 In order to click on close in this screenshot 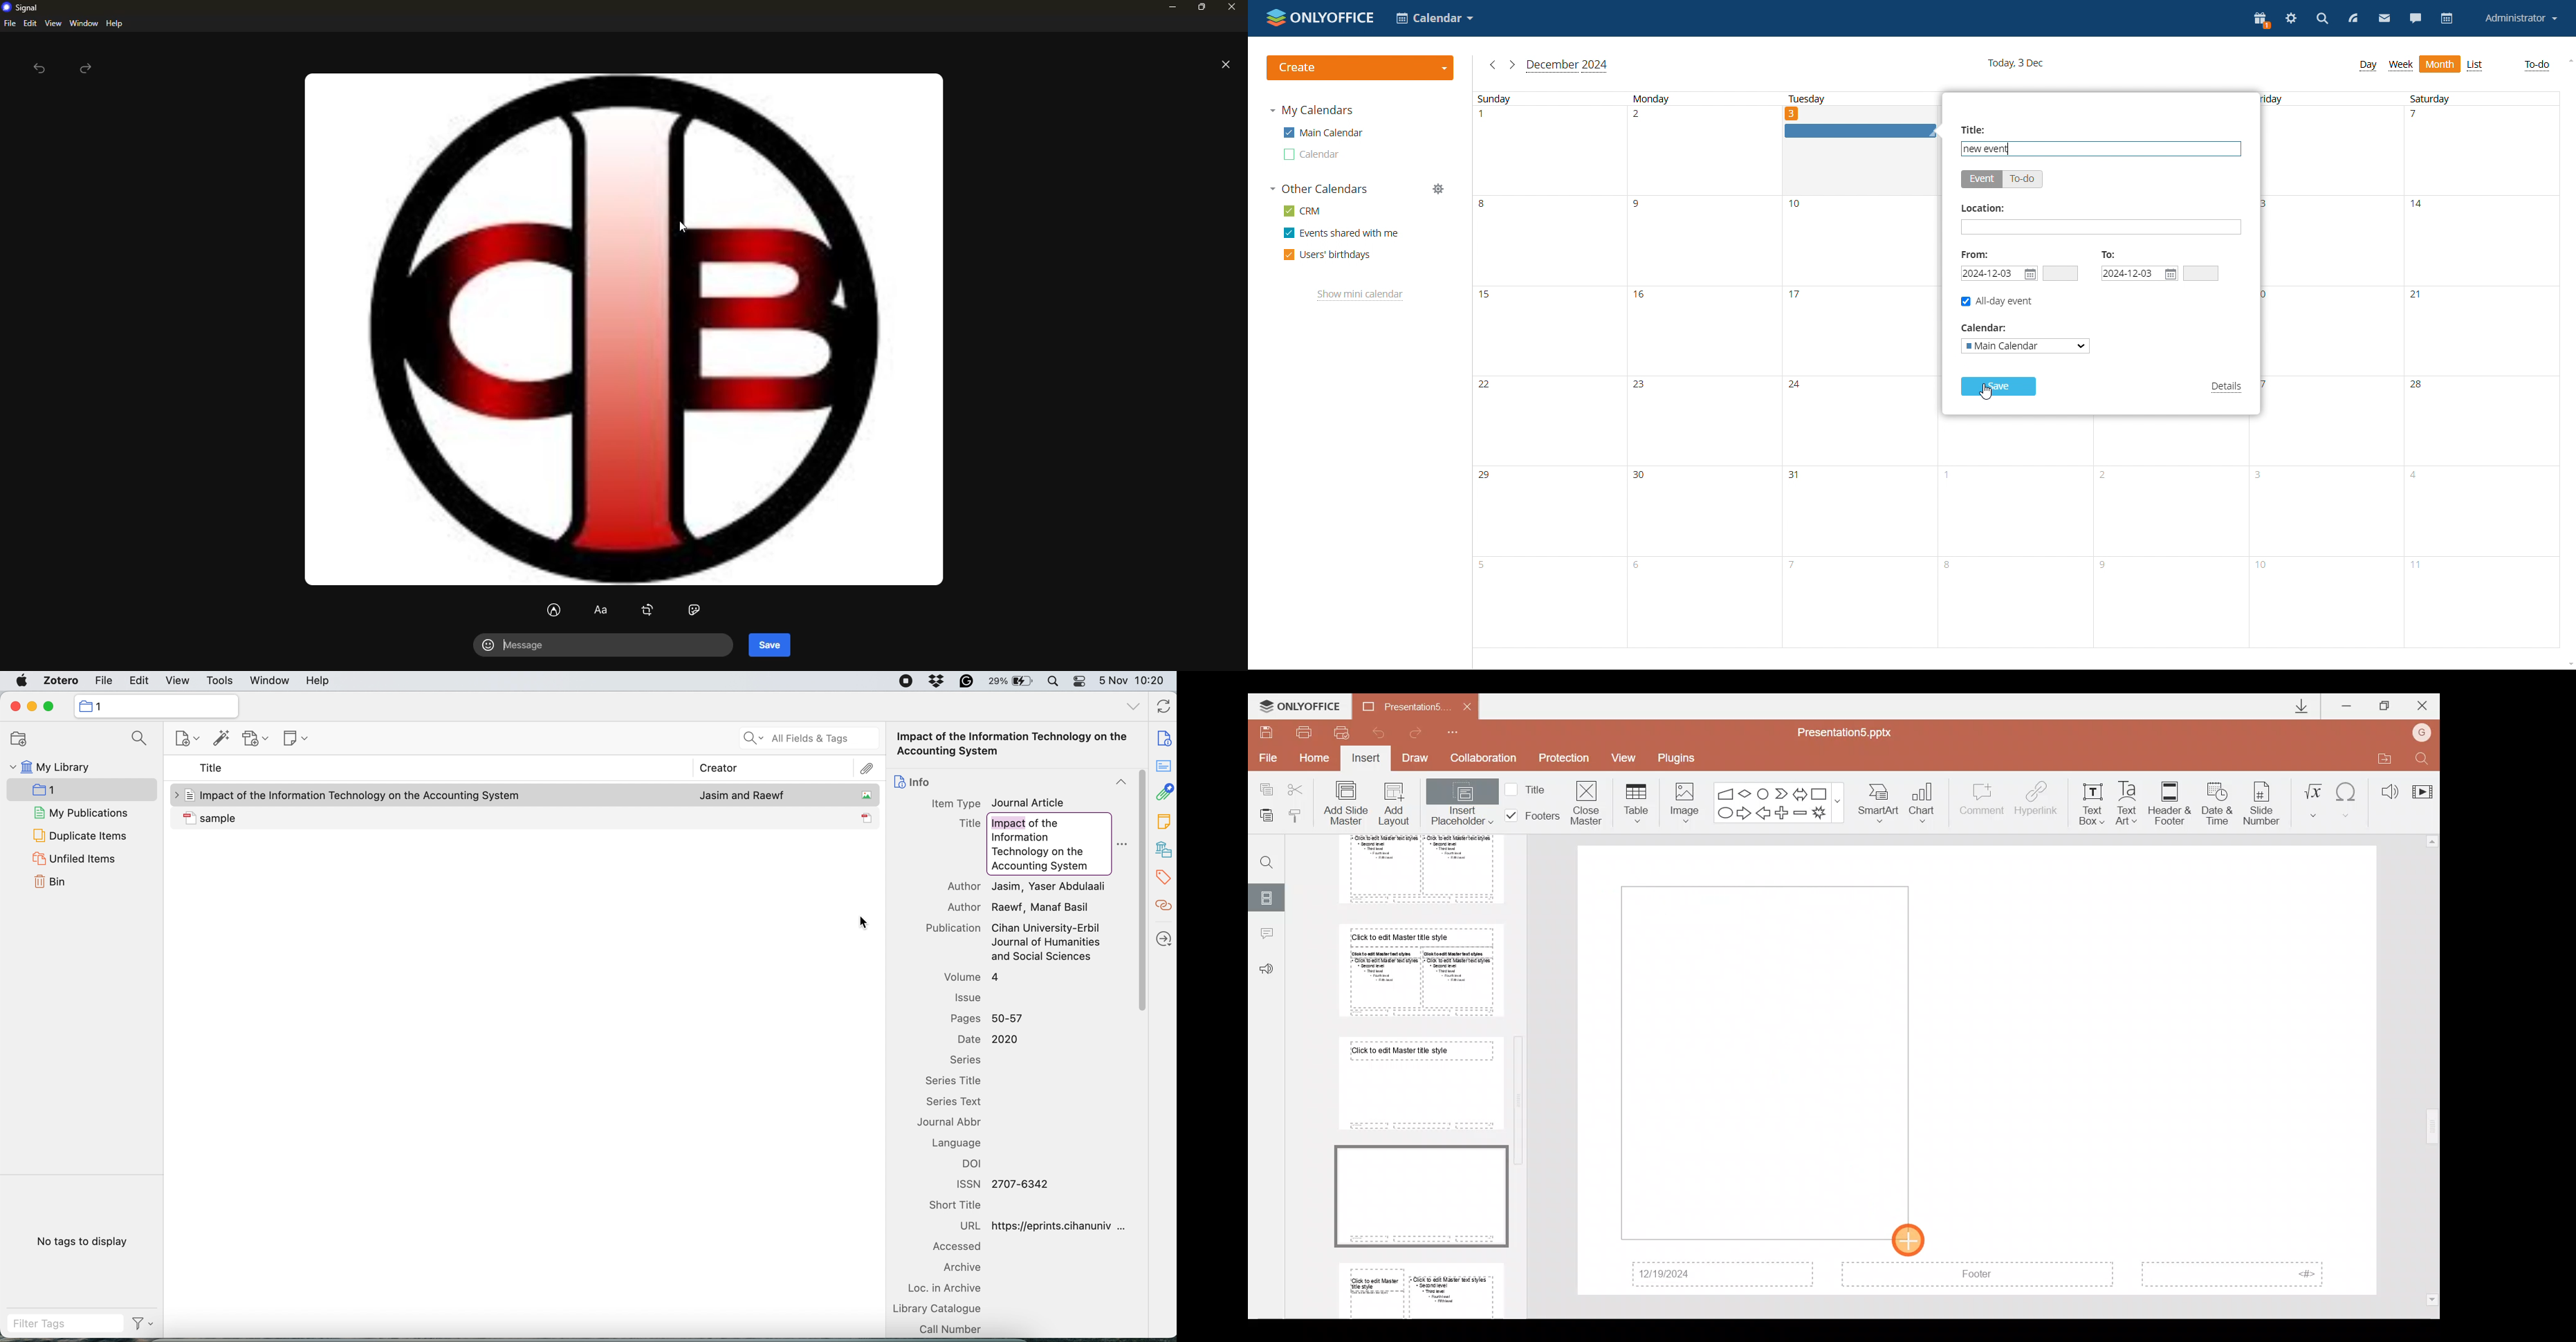, I will do `click(1226, 64)`.